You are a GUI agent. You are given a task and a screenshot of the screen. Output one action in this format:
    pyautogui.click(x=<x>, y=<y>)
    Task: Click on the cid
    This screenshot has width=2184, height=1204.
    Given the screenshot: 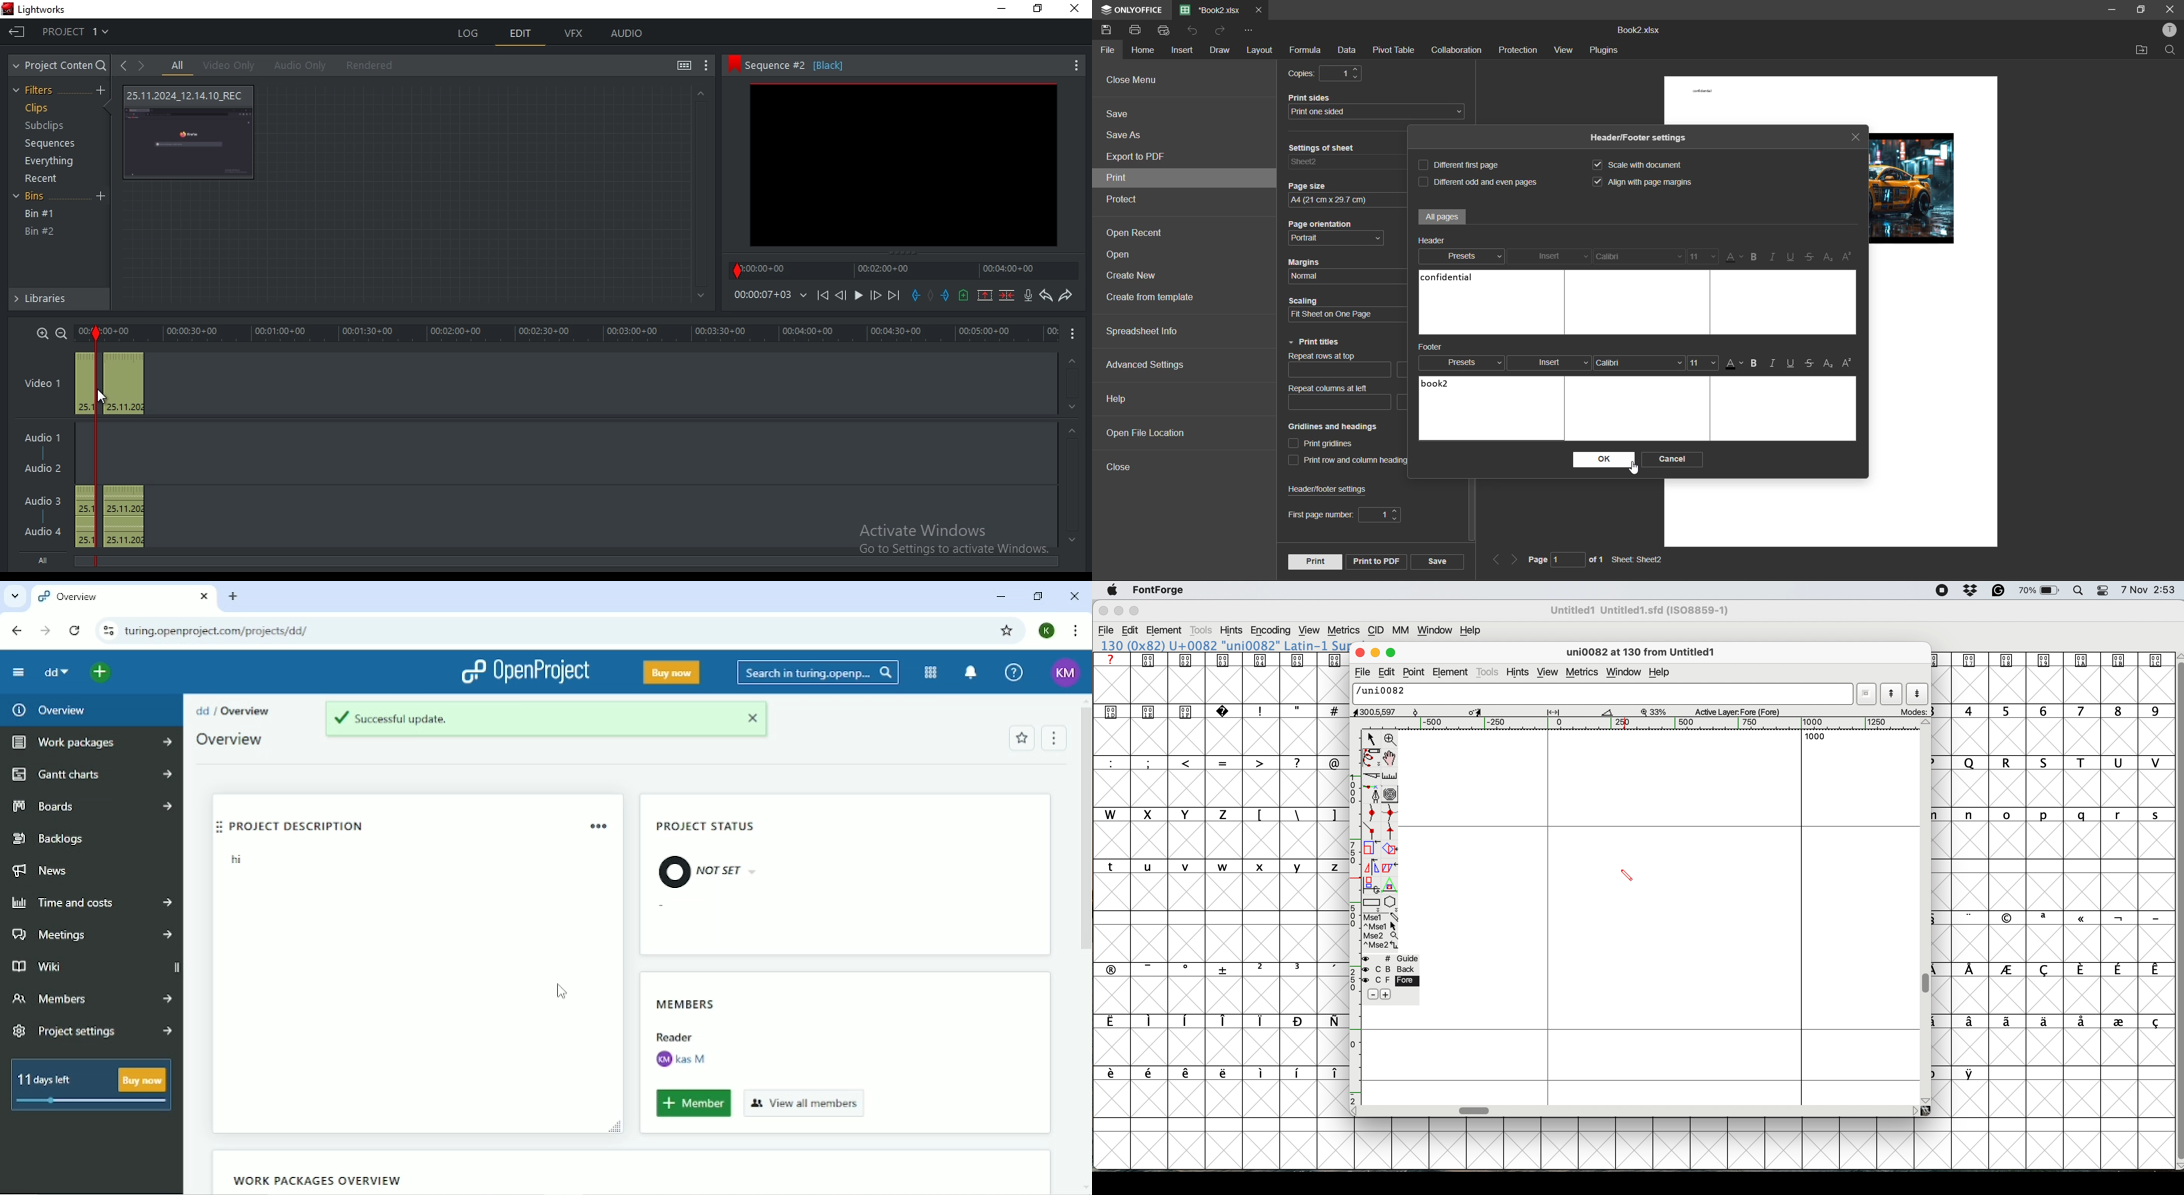 What is the action you would take?
    pyautogui.click(x=1377, y=631)
    